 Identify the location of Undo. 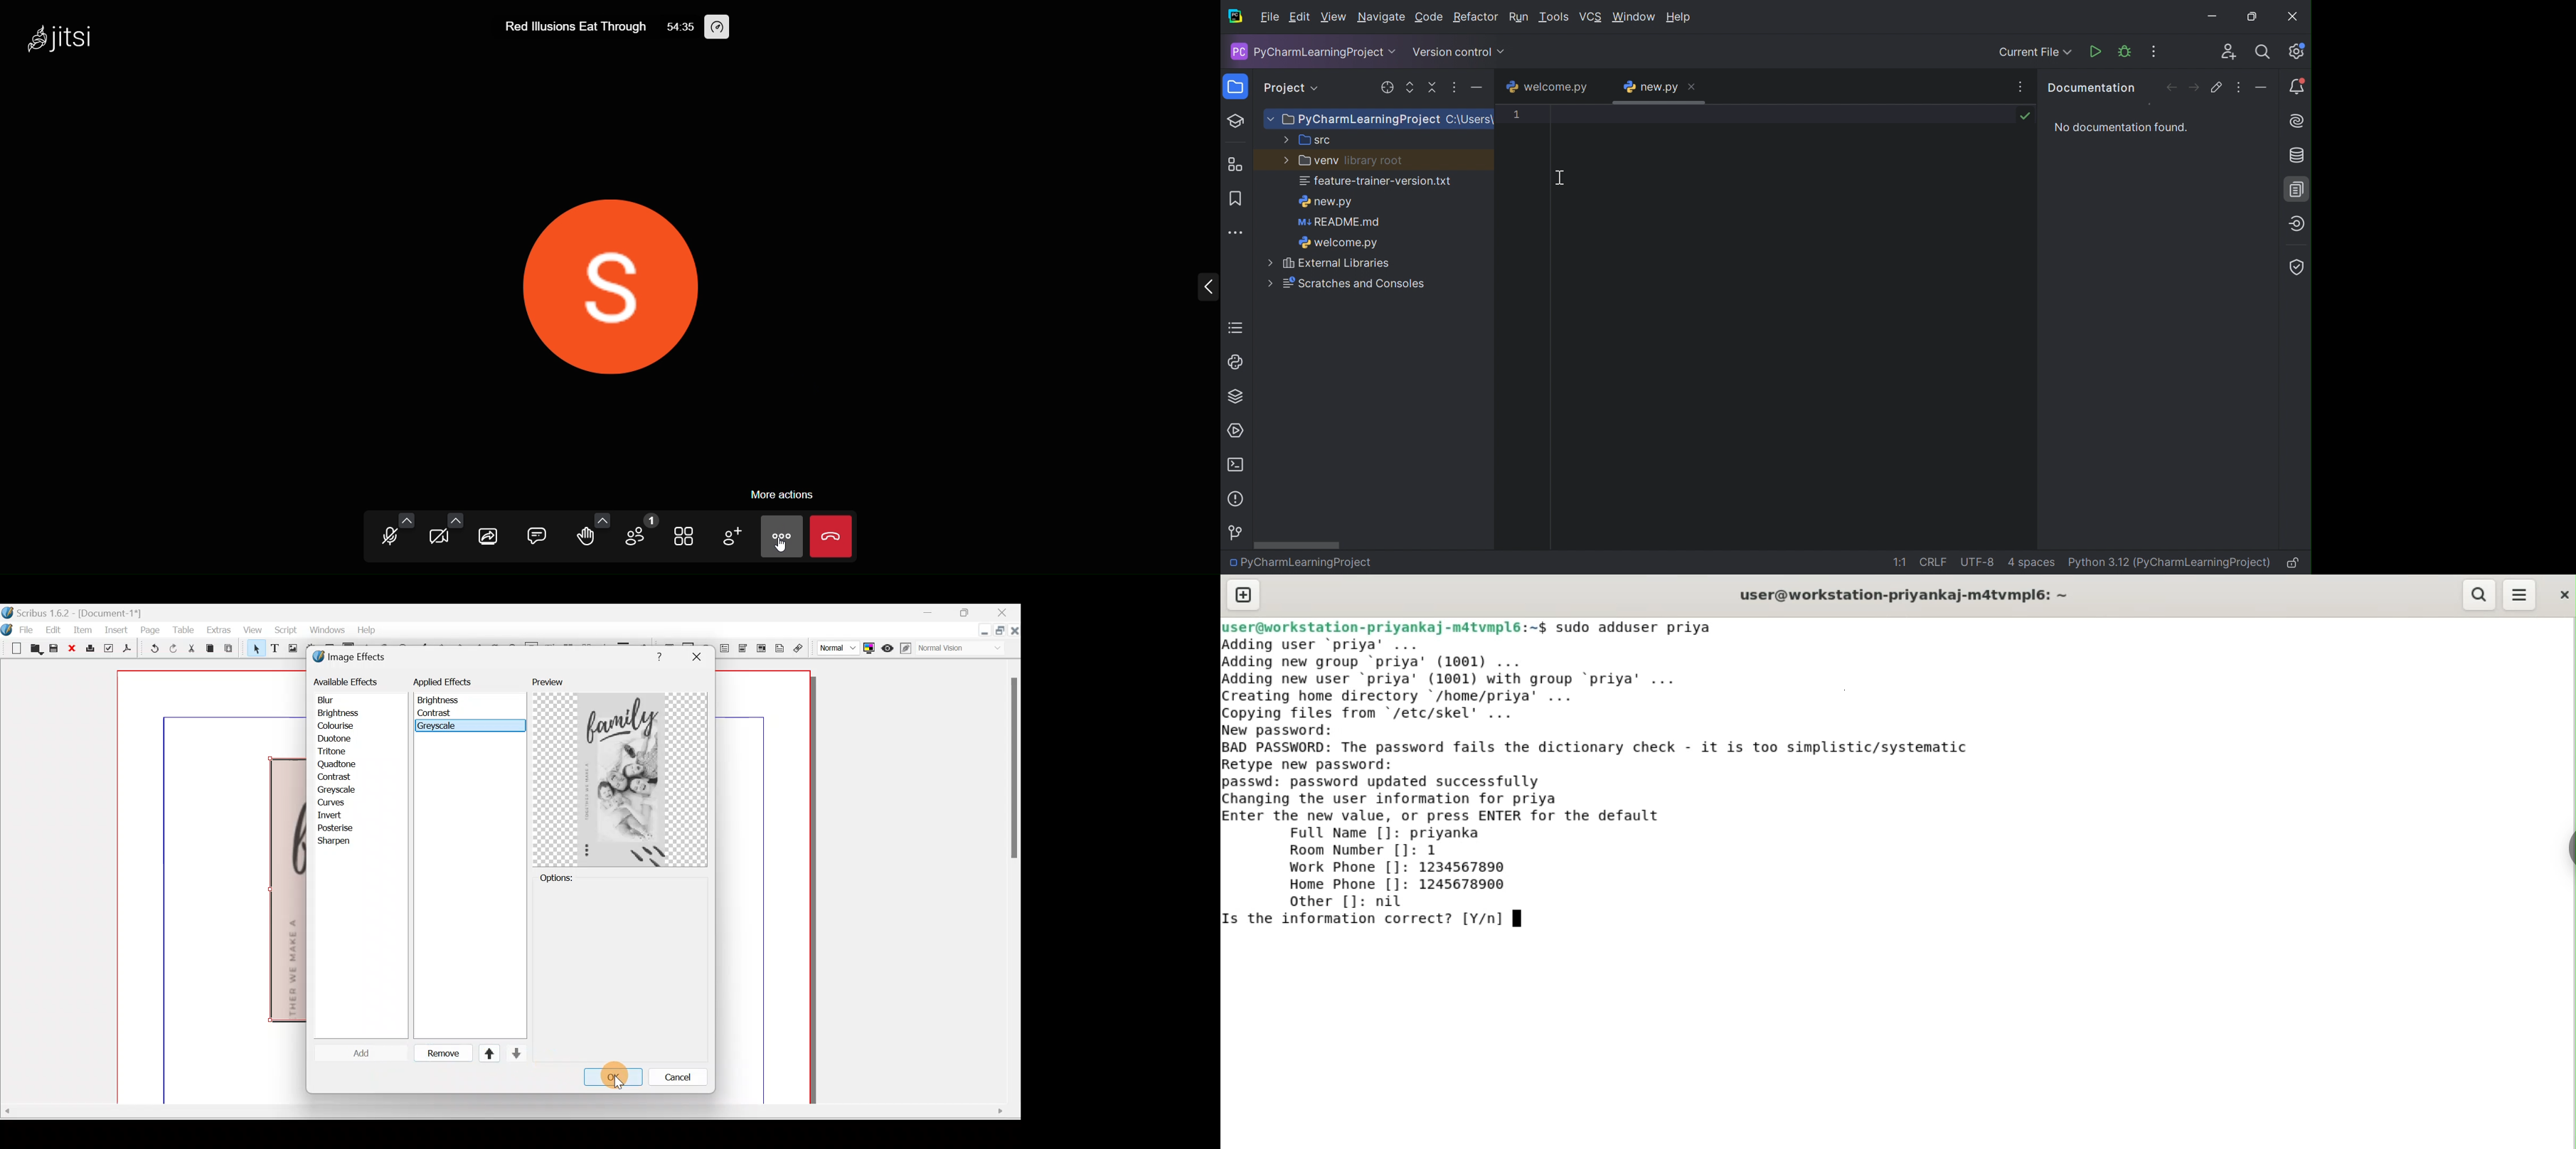
(150, 649).